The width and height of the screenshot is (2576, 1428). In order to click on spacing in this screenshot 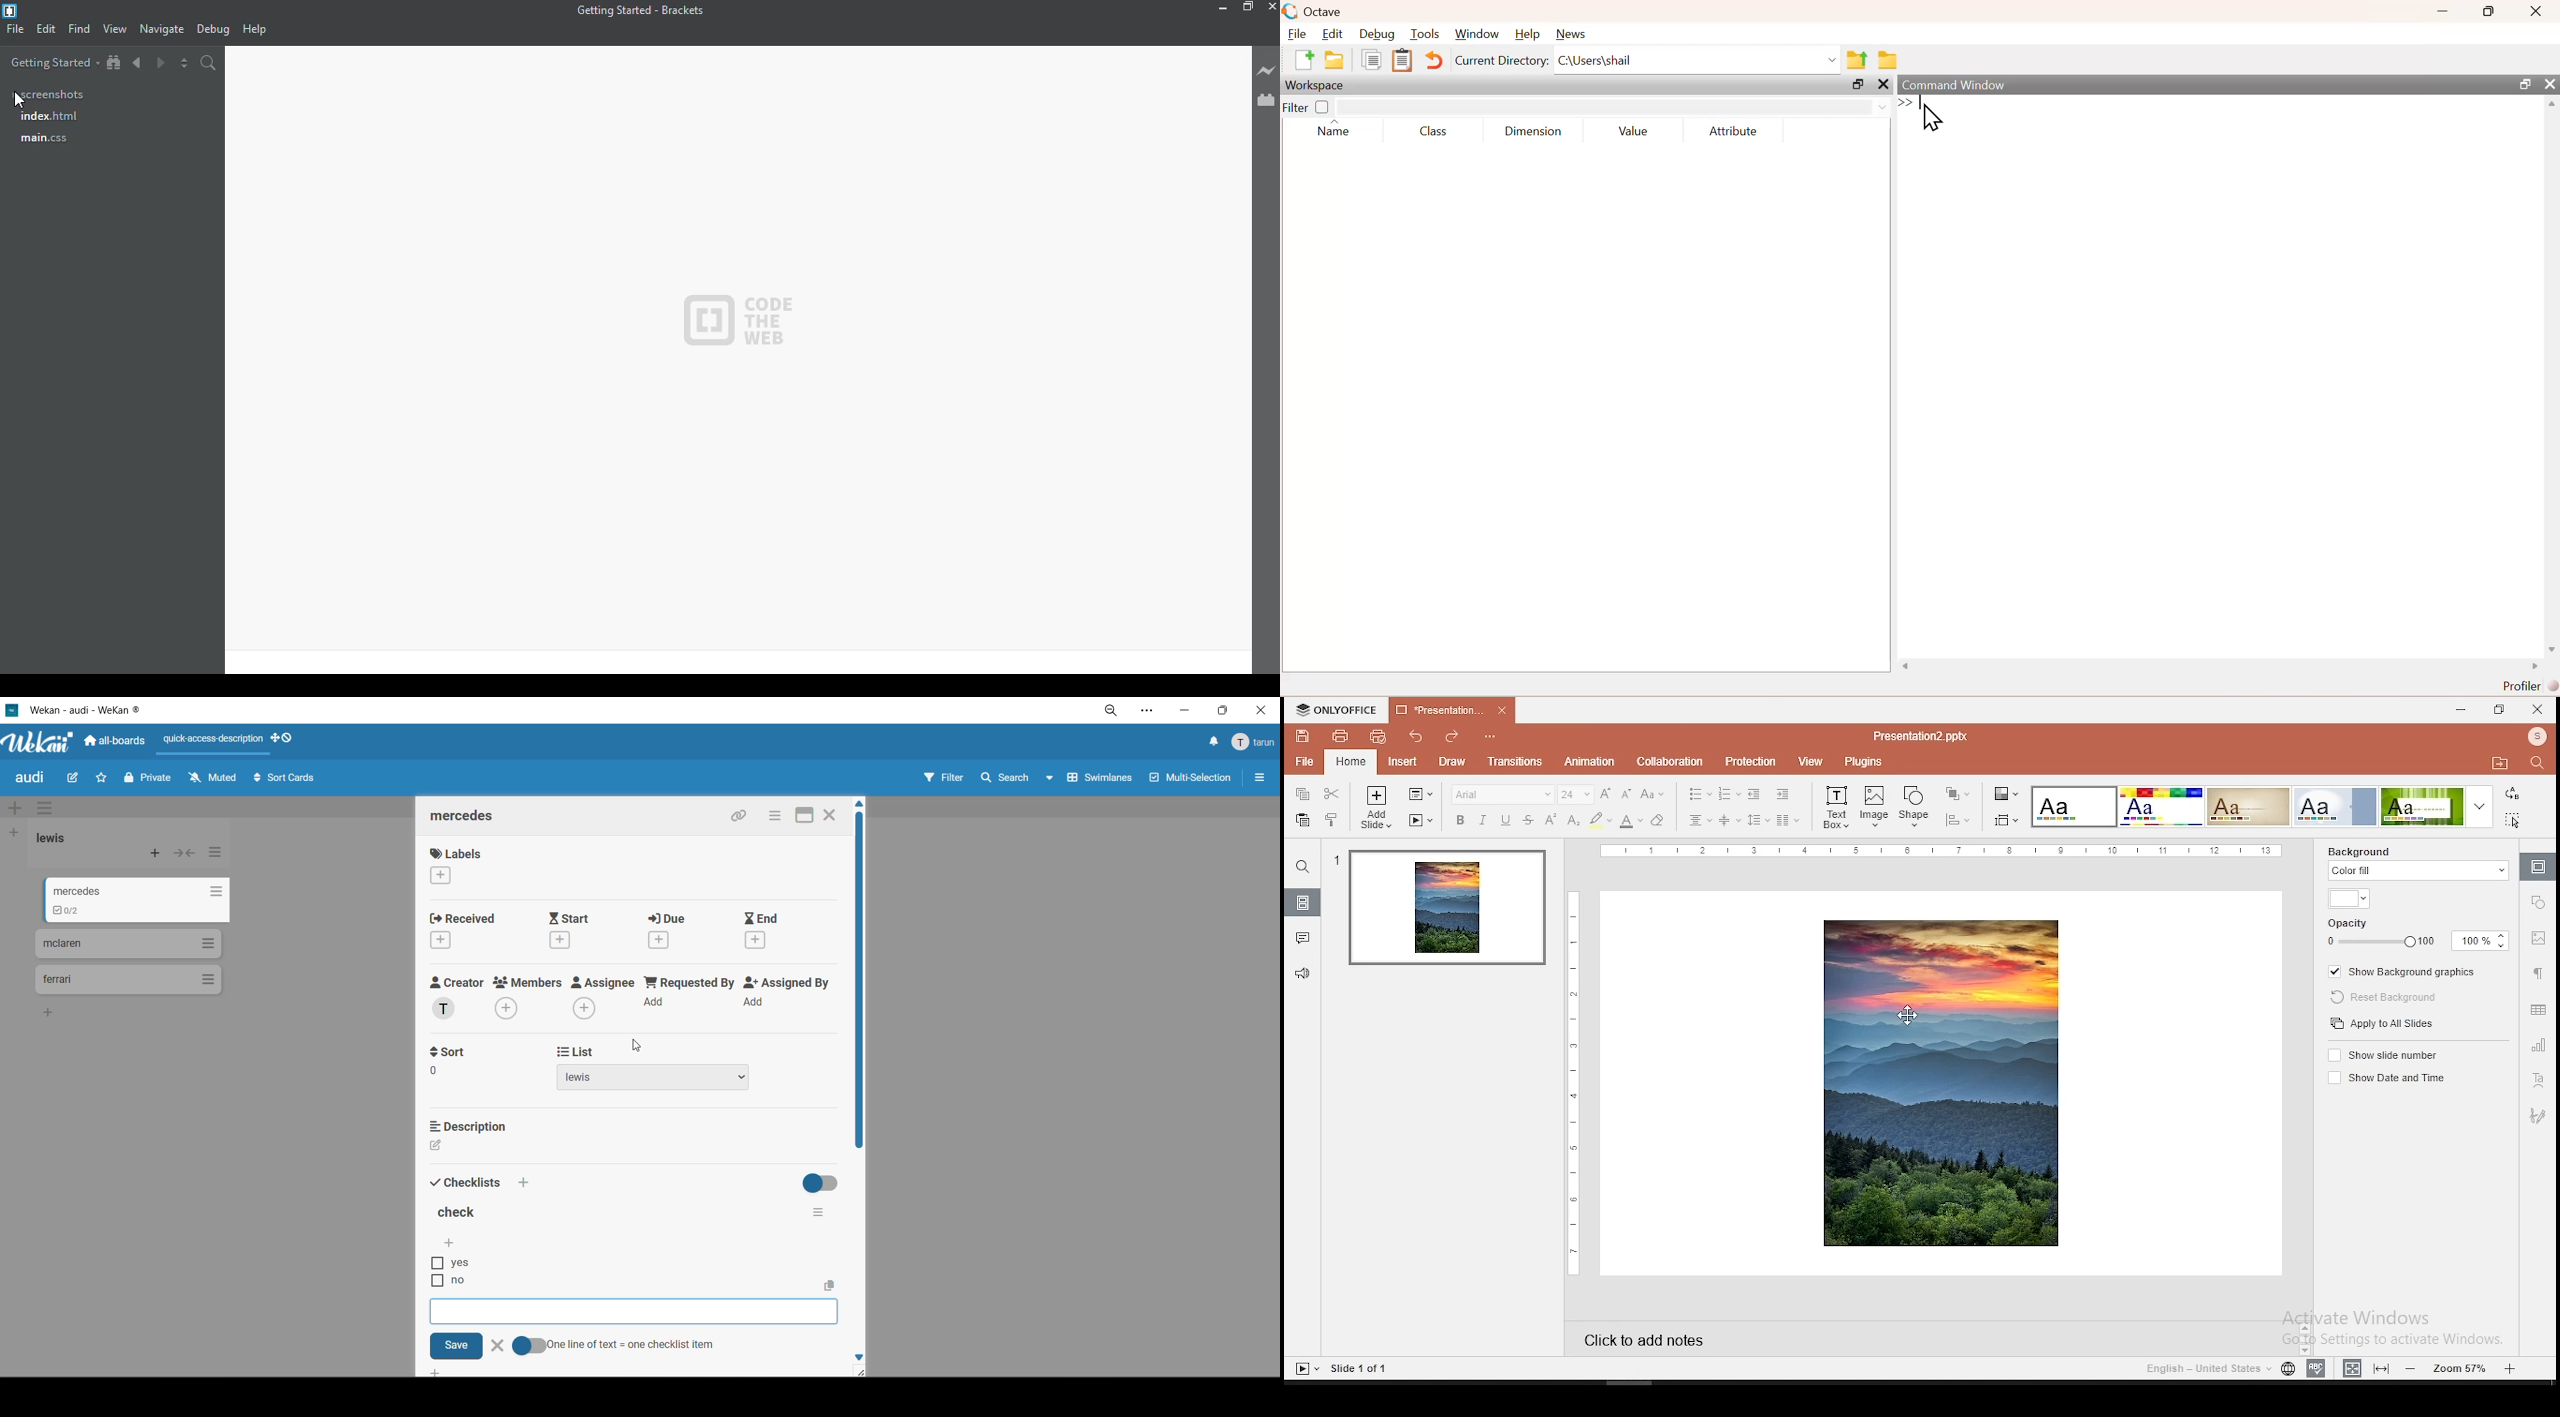, I will do `click(1759, 820)`.